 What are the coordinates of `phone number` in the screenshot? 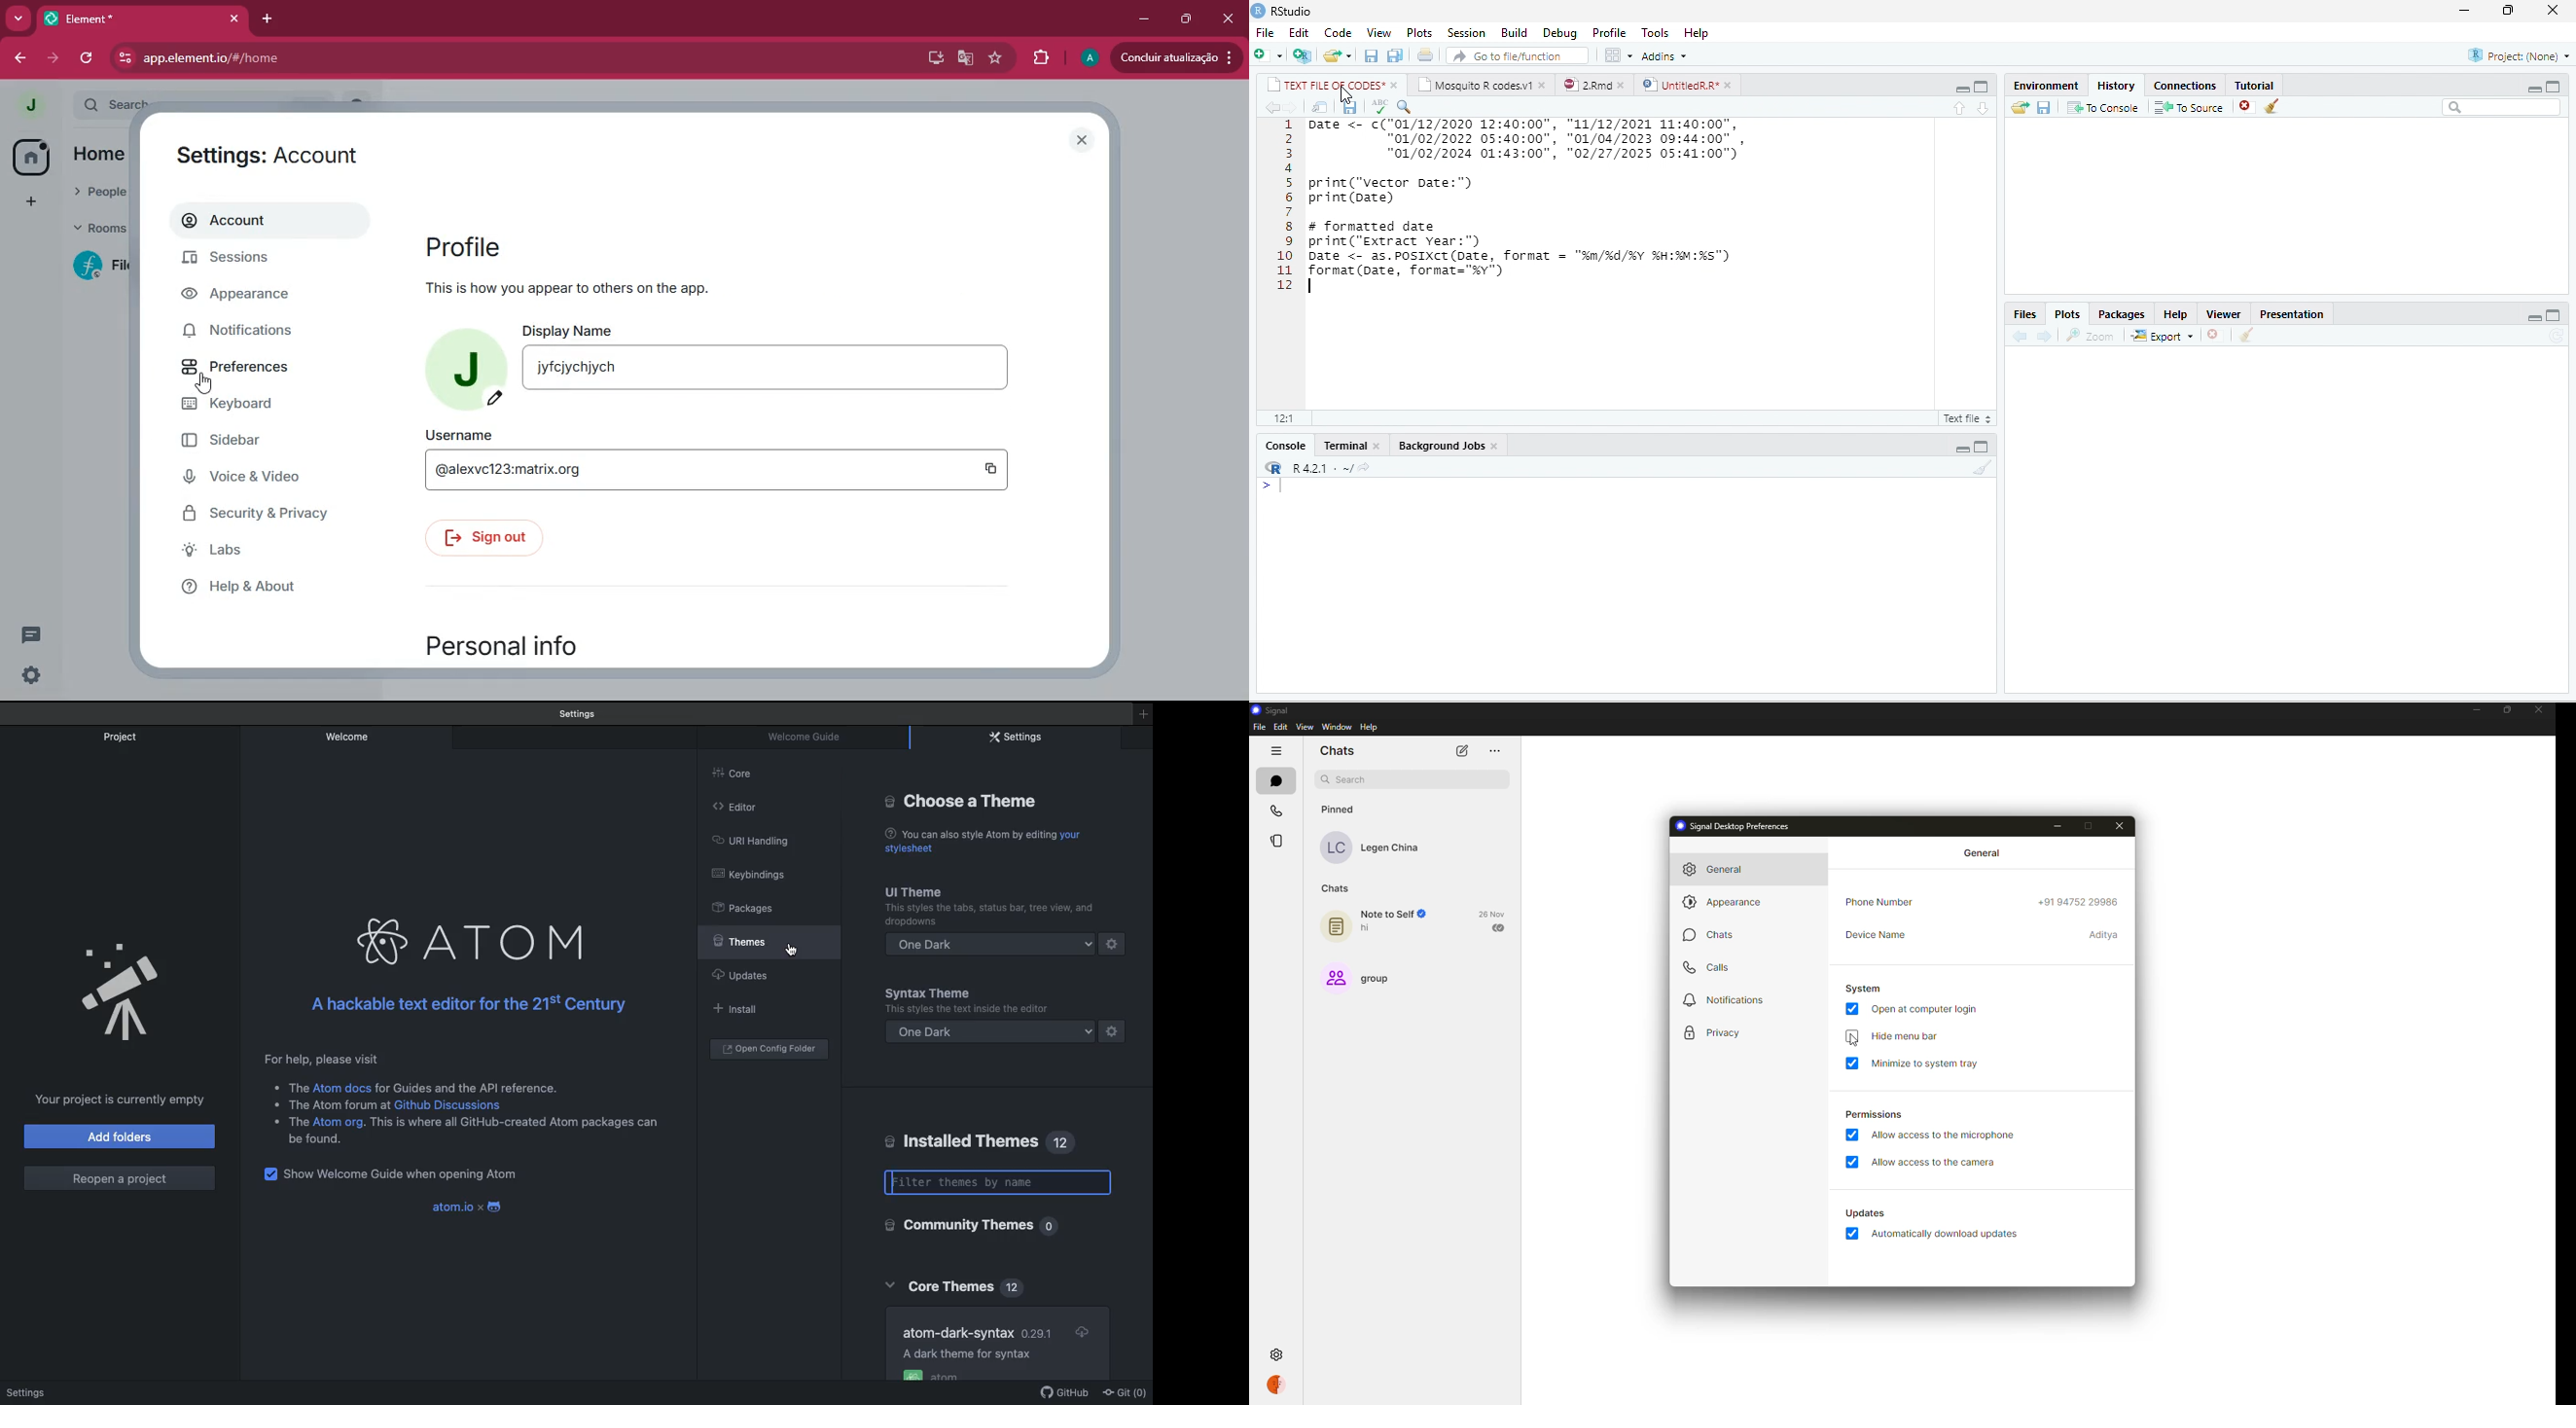 It's located at (1880, 902).